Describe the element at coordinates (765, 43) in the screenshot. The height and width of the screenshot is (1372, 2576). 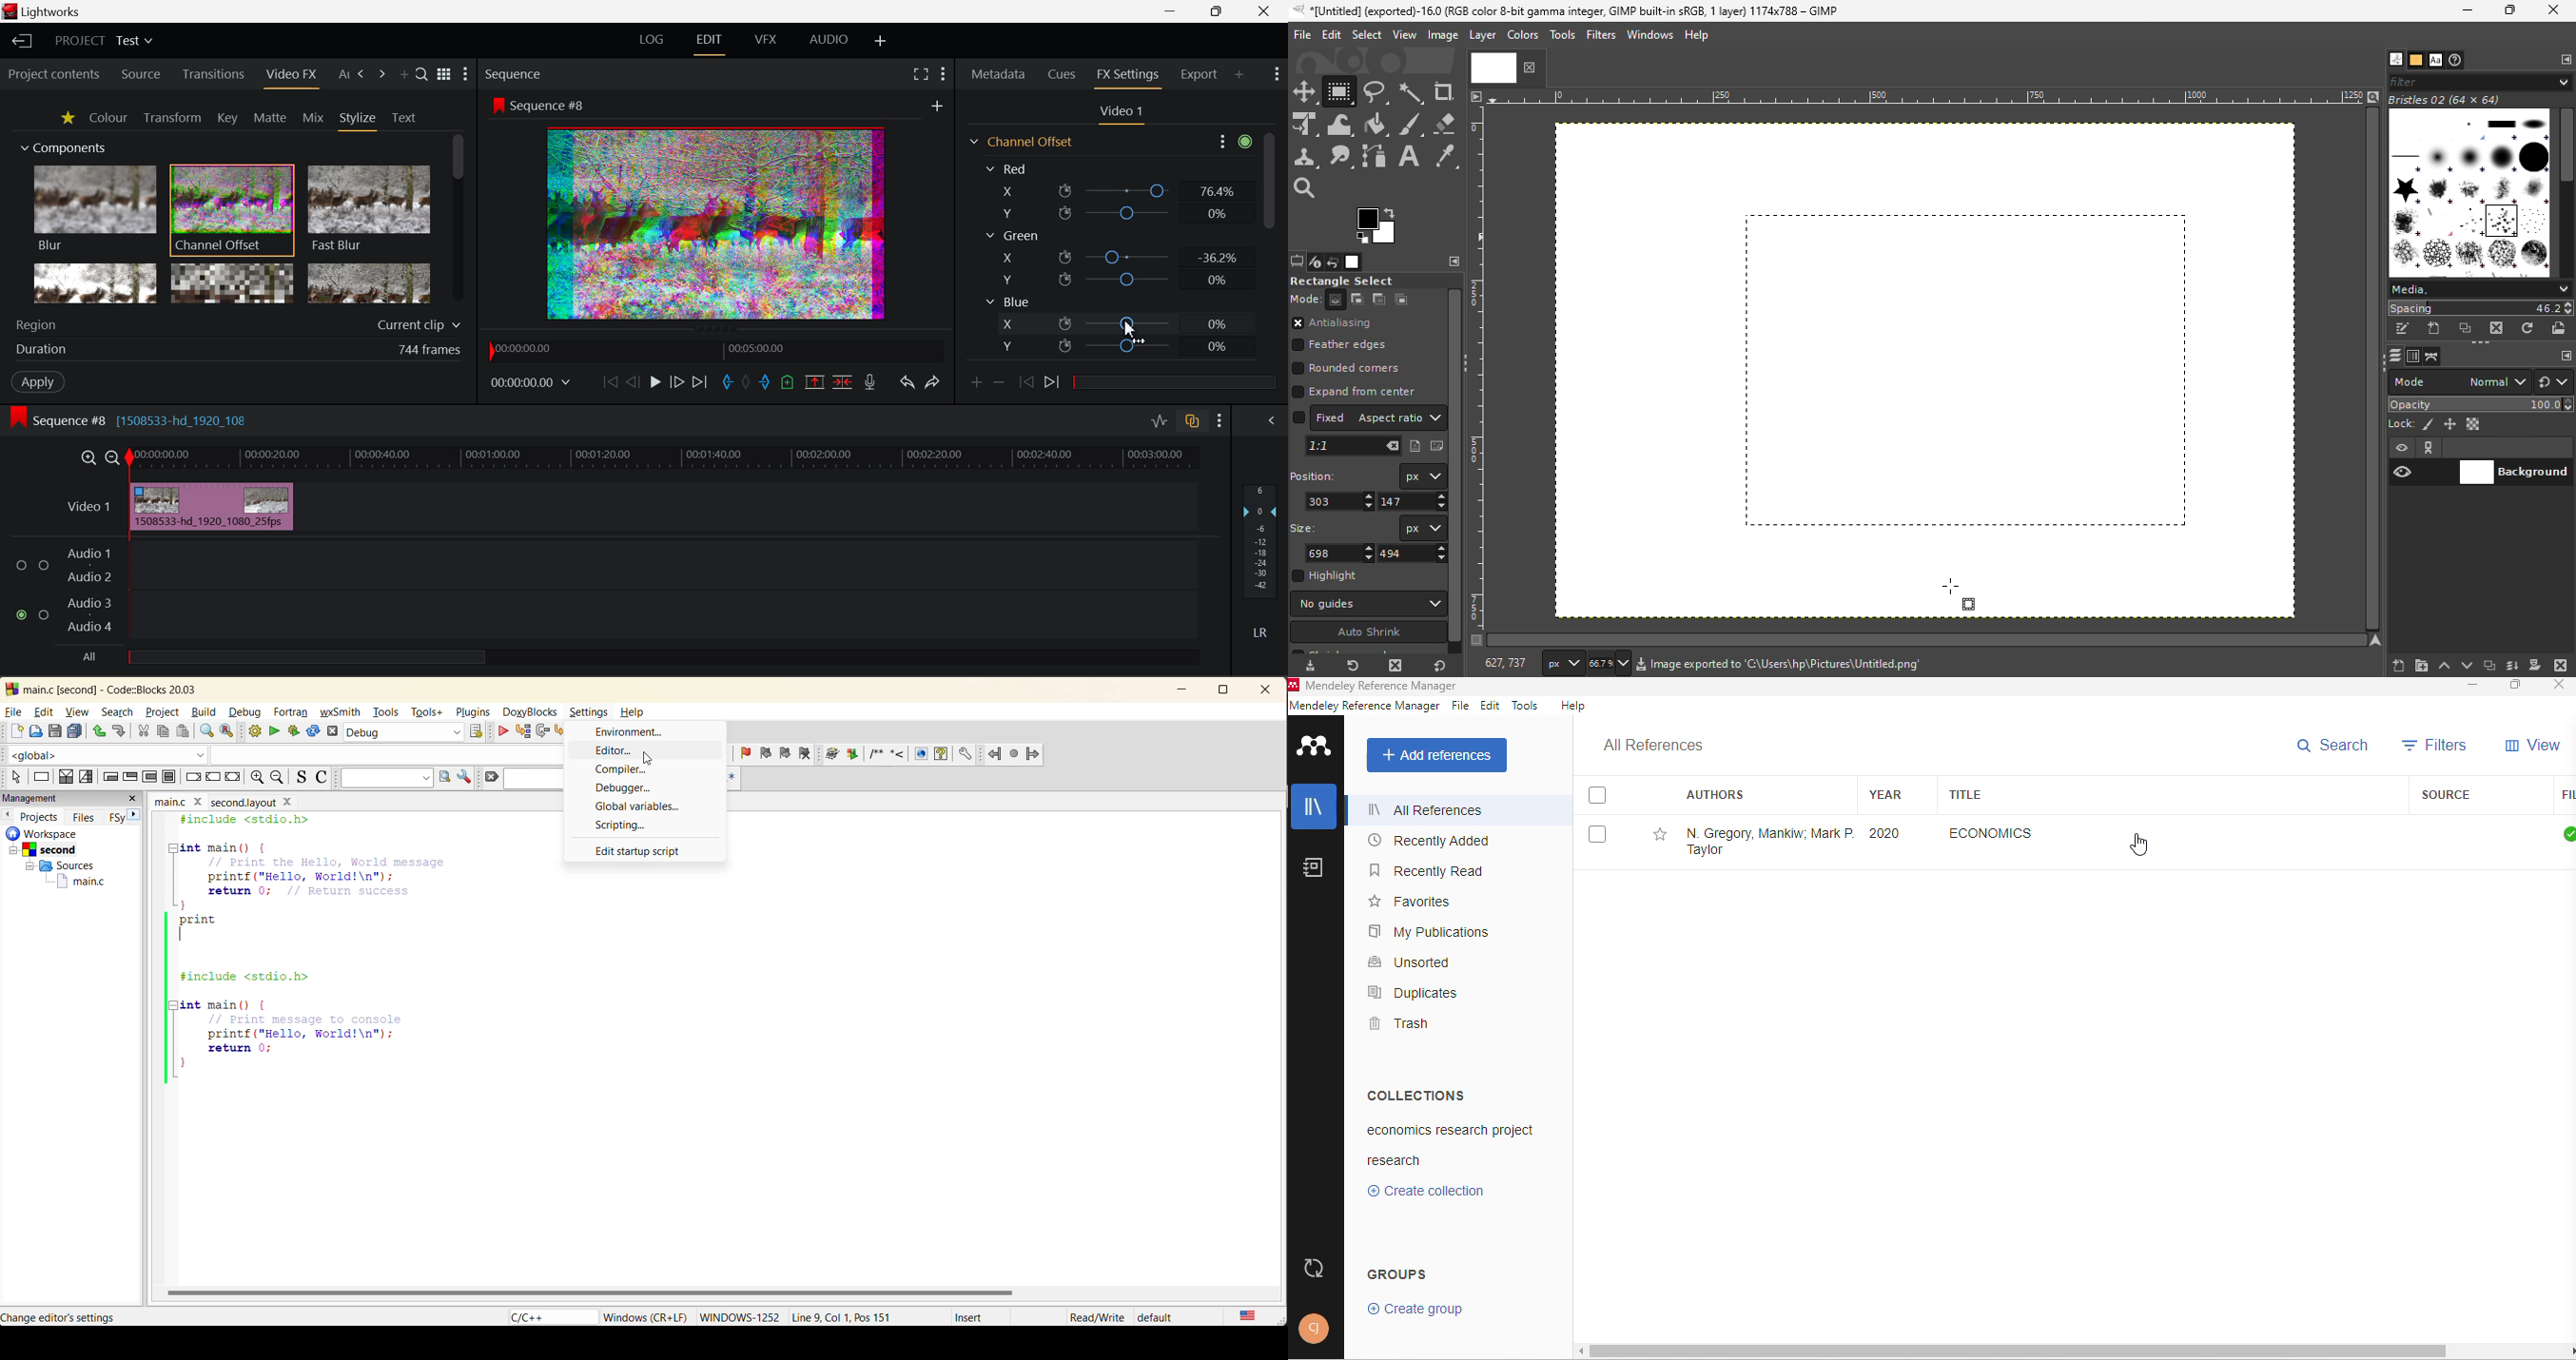
I see `VFX Layout` at that location.